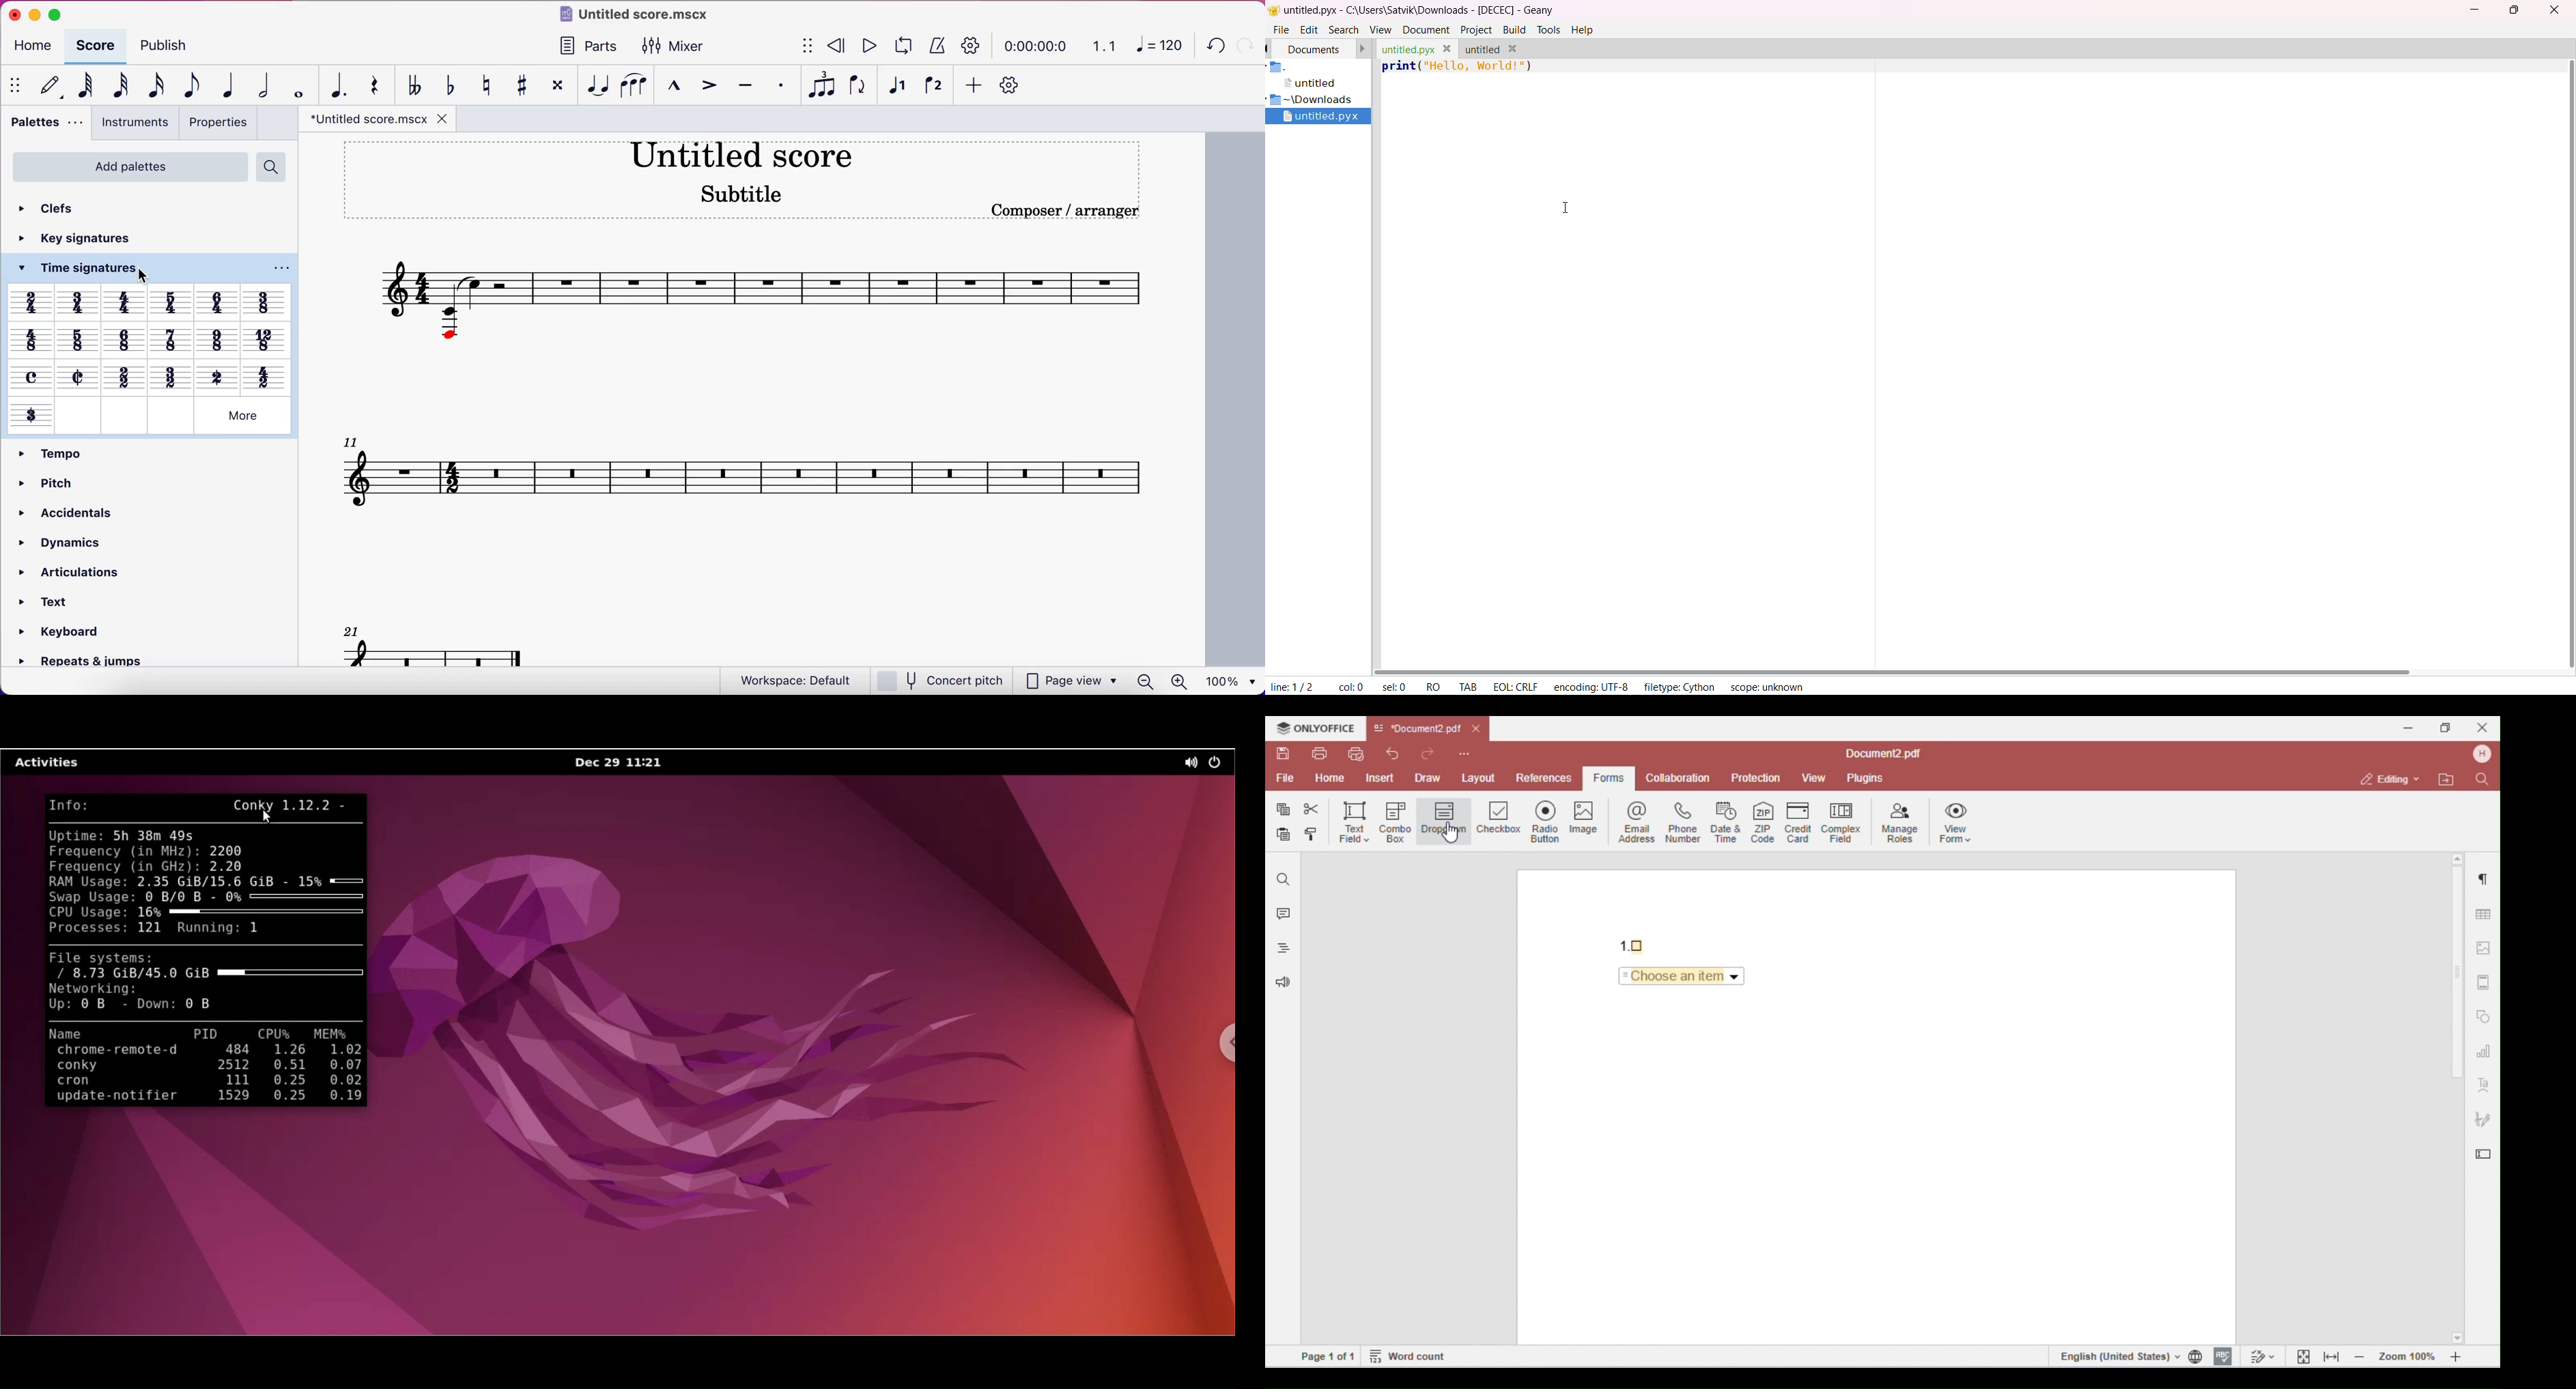 The width and height of the screenshot is (2576, 1400). I want to click on tie, so click(593, 85).